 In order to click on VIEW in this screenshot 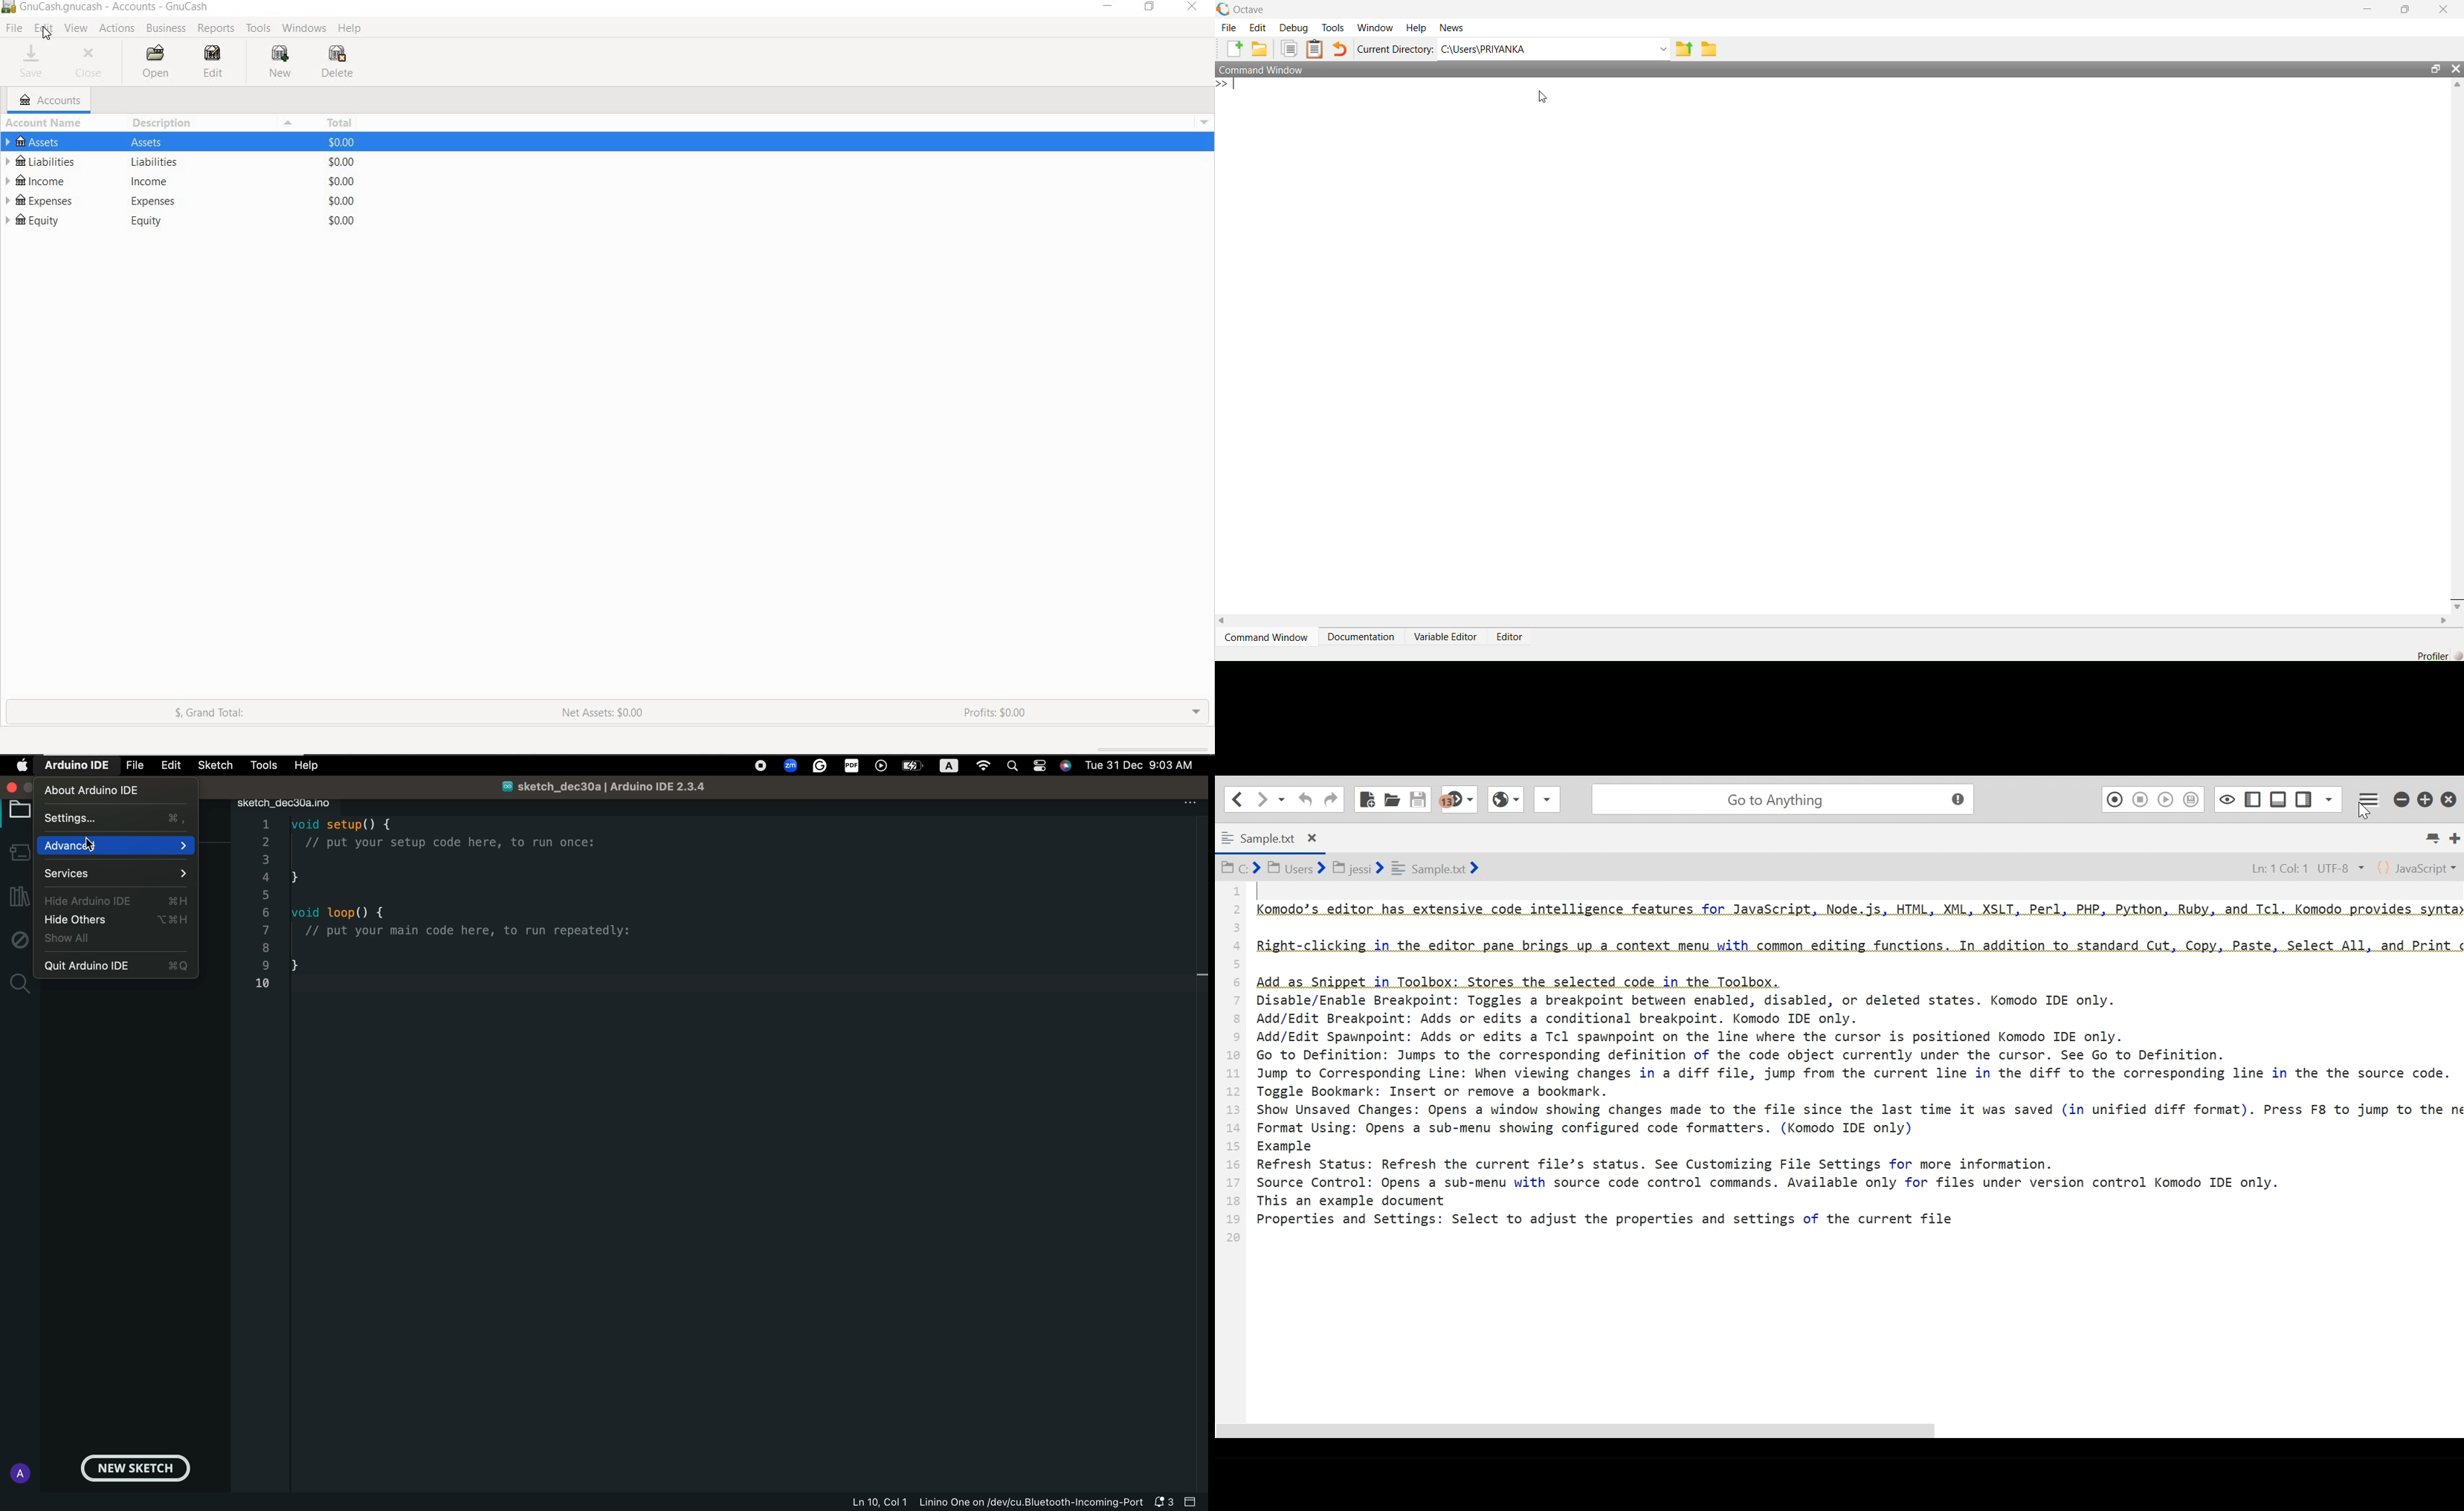, I will do `click(77, 29)`.